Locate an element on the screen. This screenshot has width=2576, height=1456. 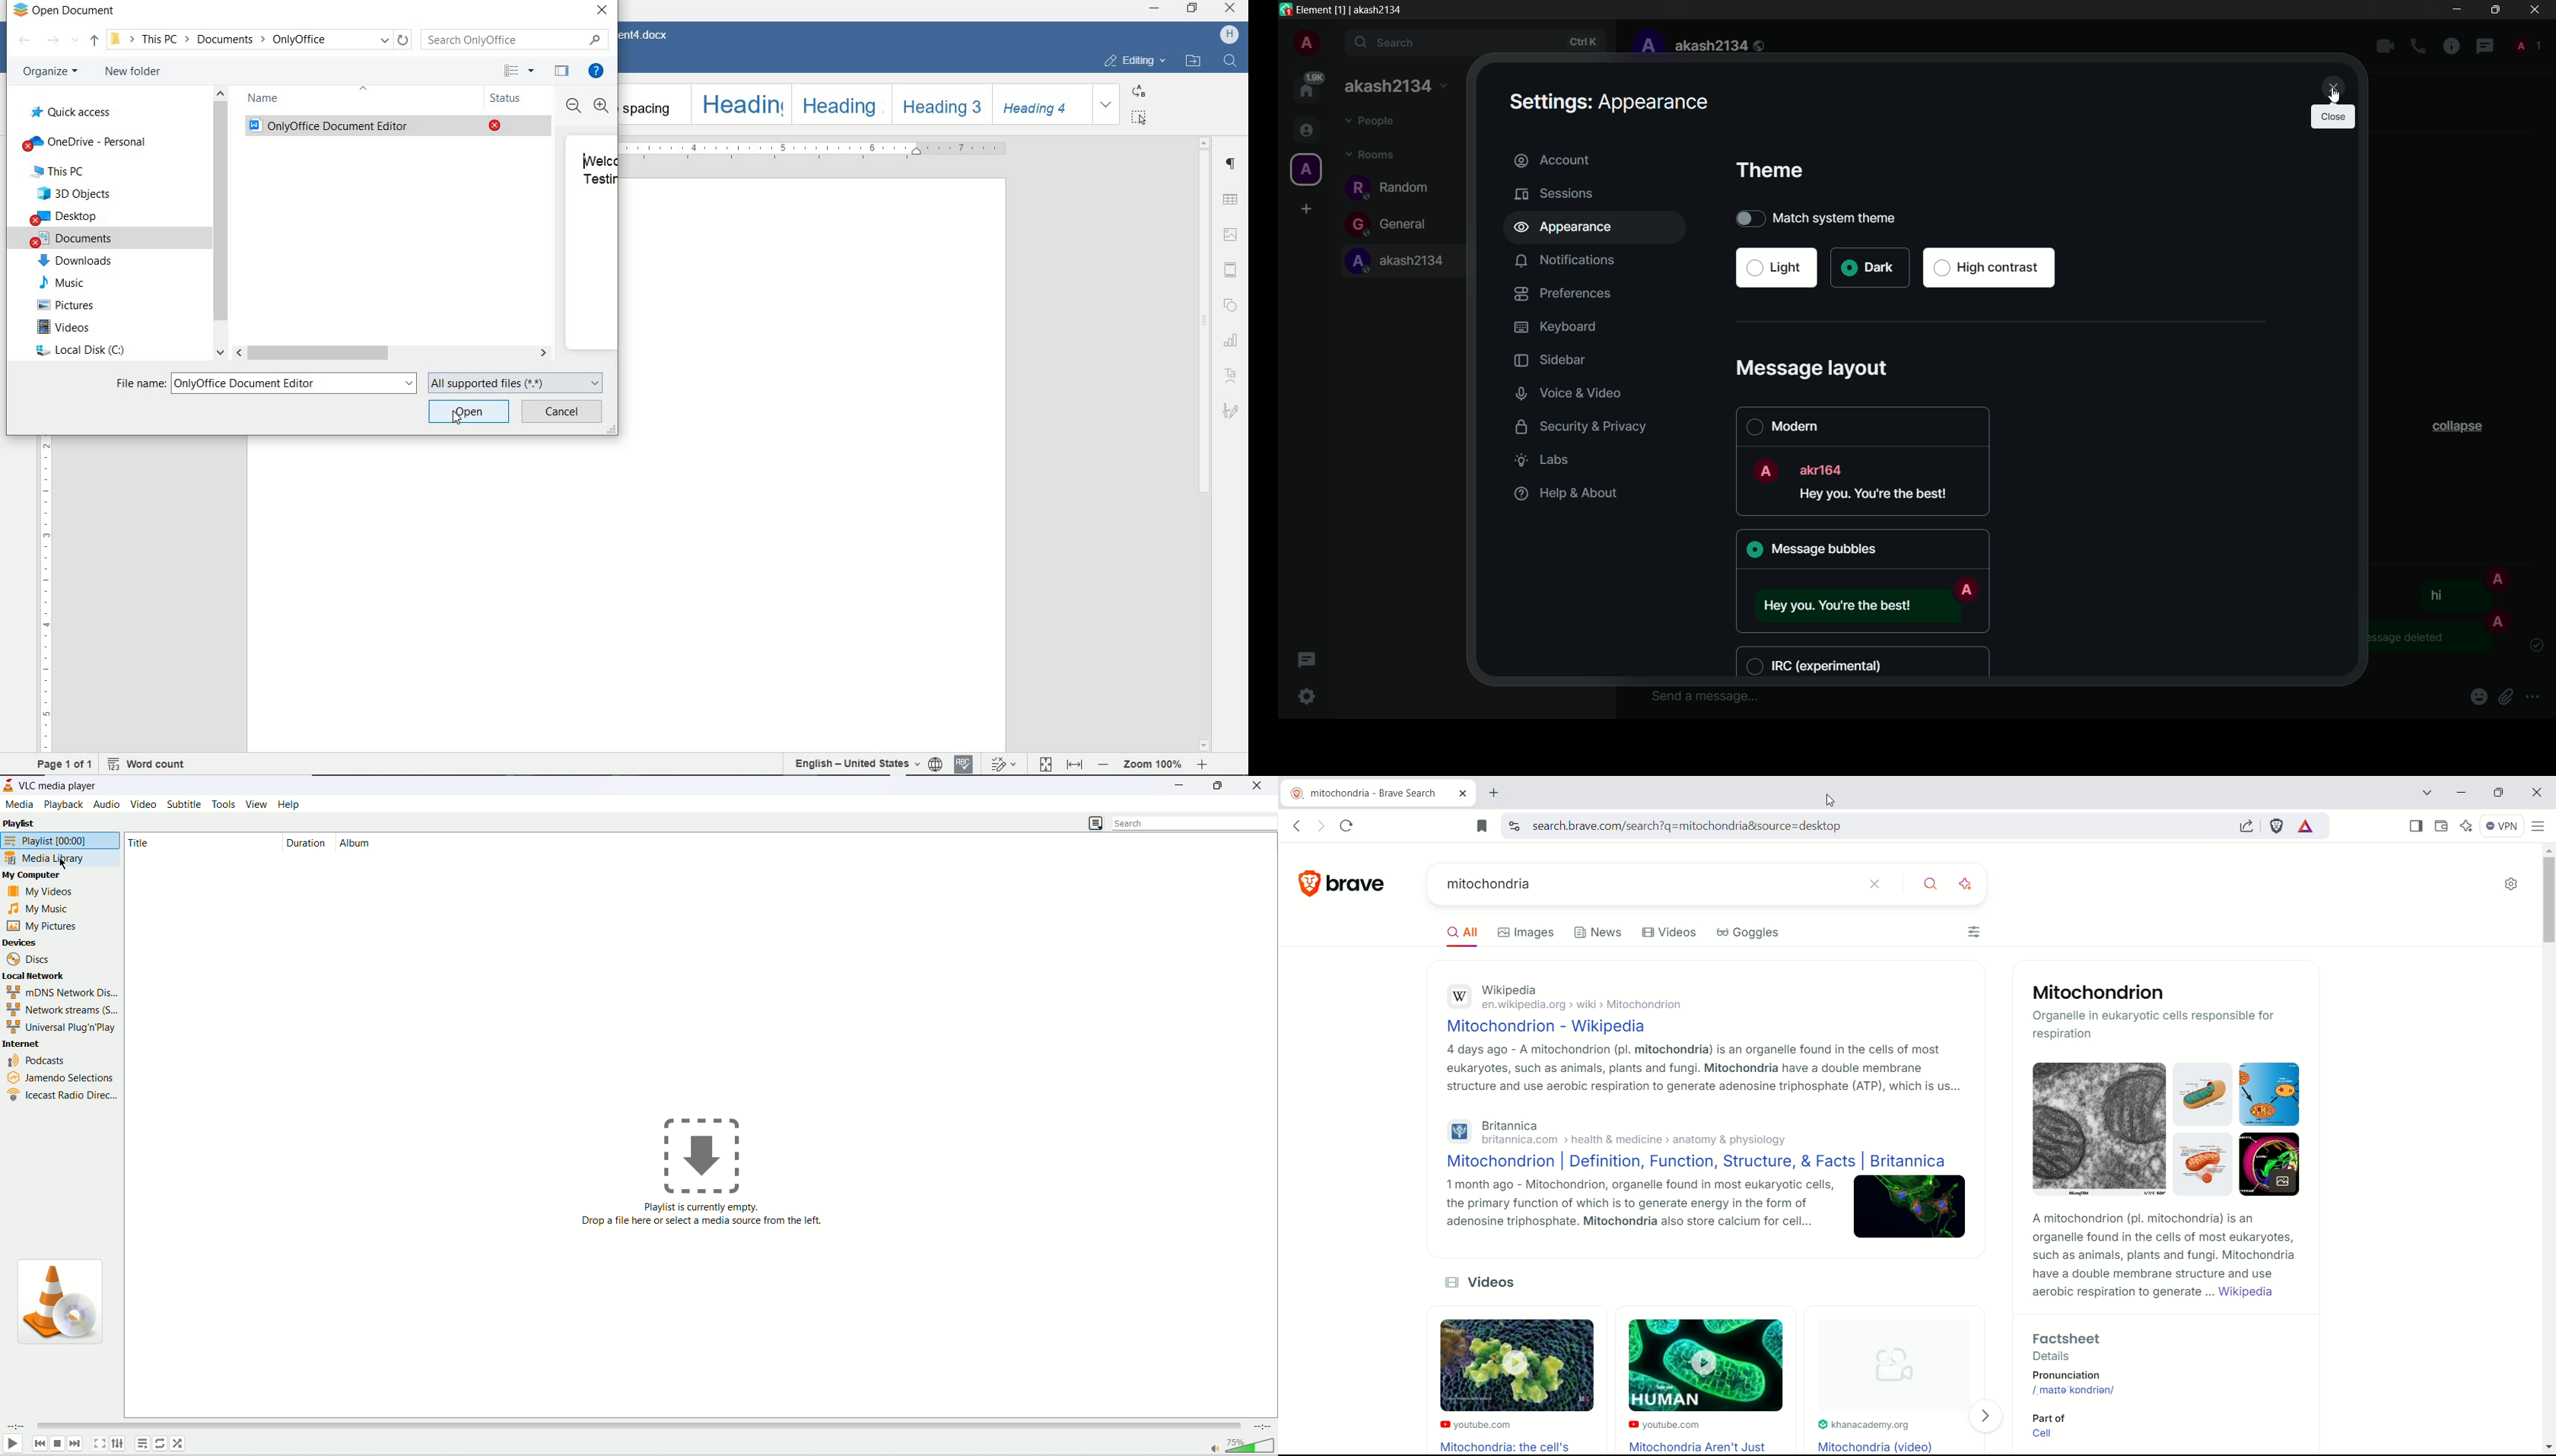
maximize is located at coordinates (1221, 785).